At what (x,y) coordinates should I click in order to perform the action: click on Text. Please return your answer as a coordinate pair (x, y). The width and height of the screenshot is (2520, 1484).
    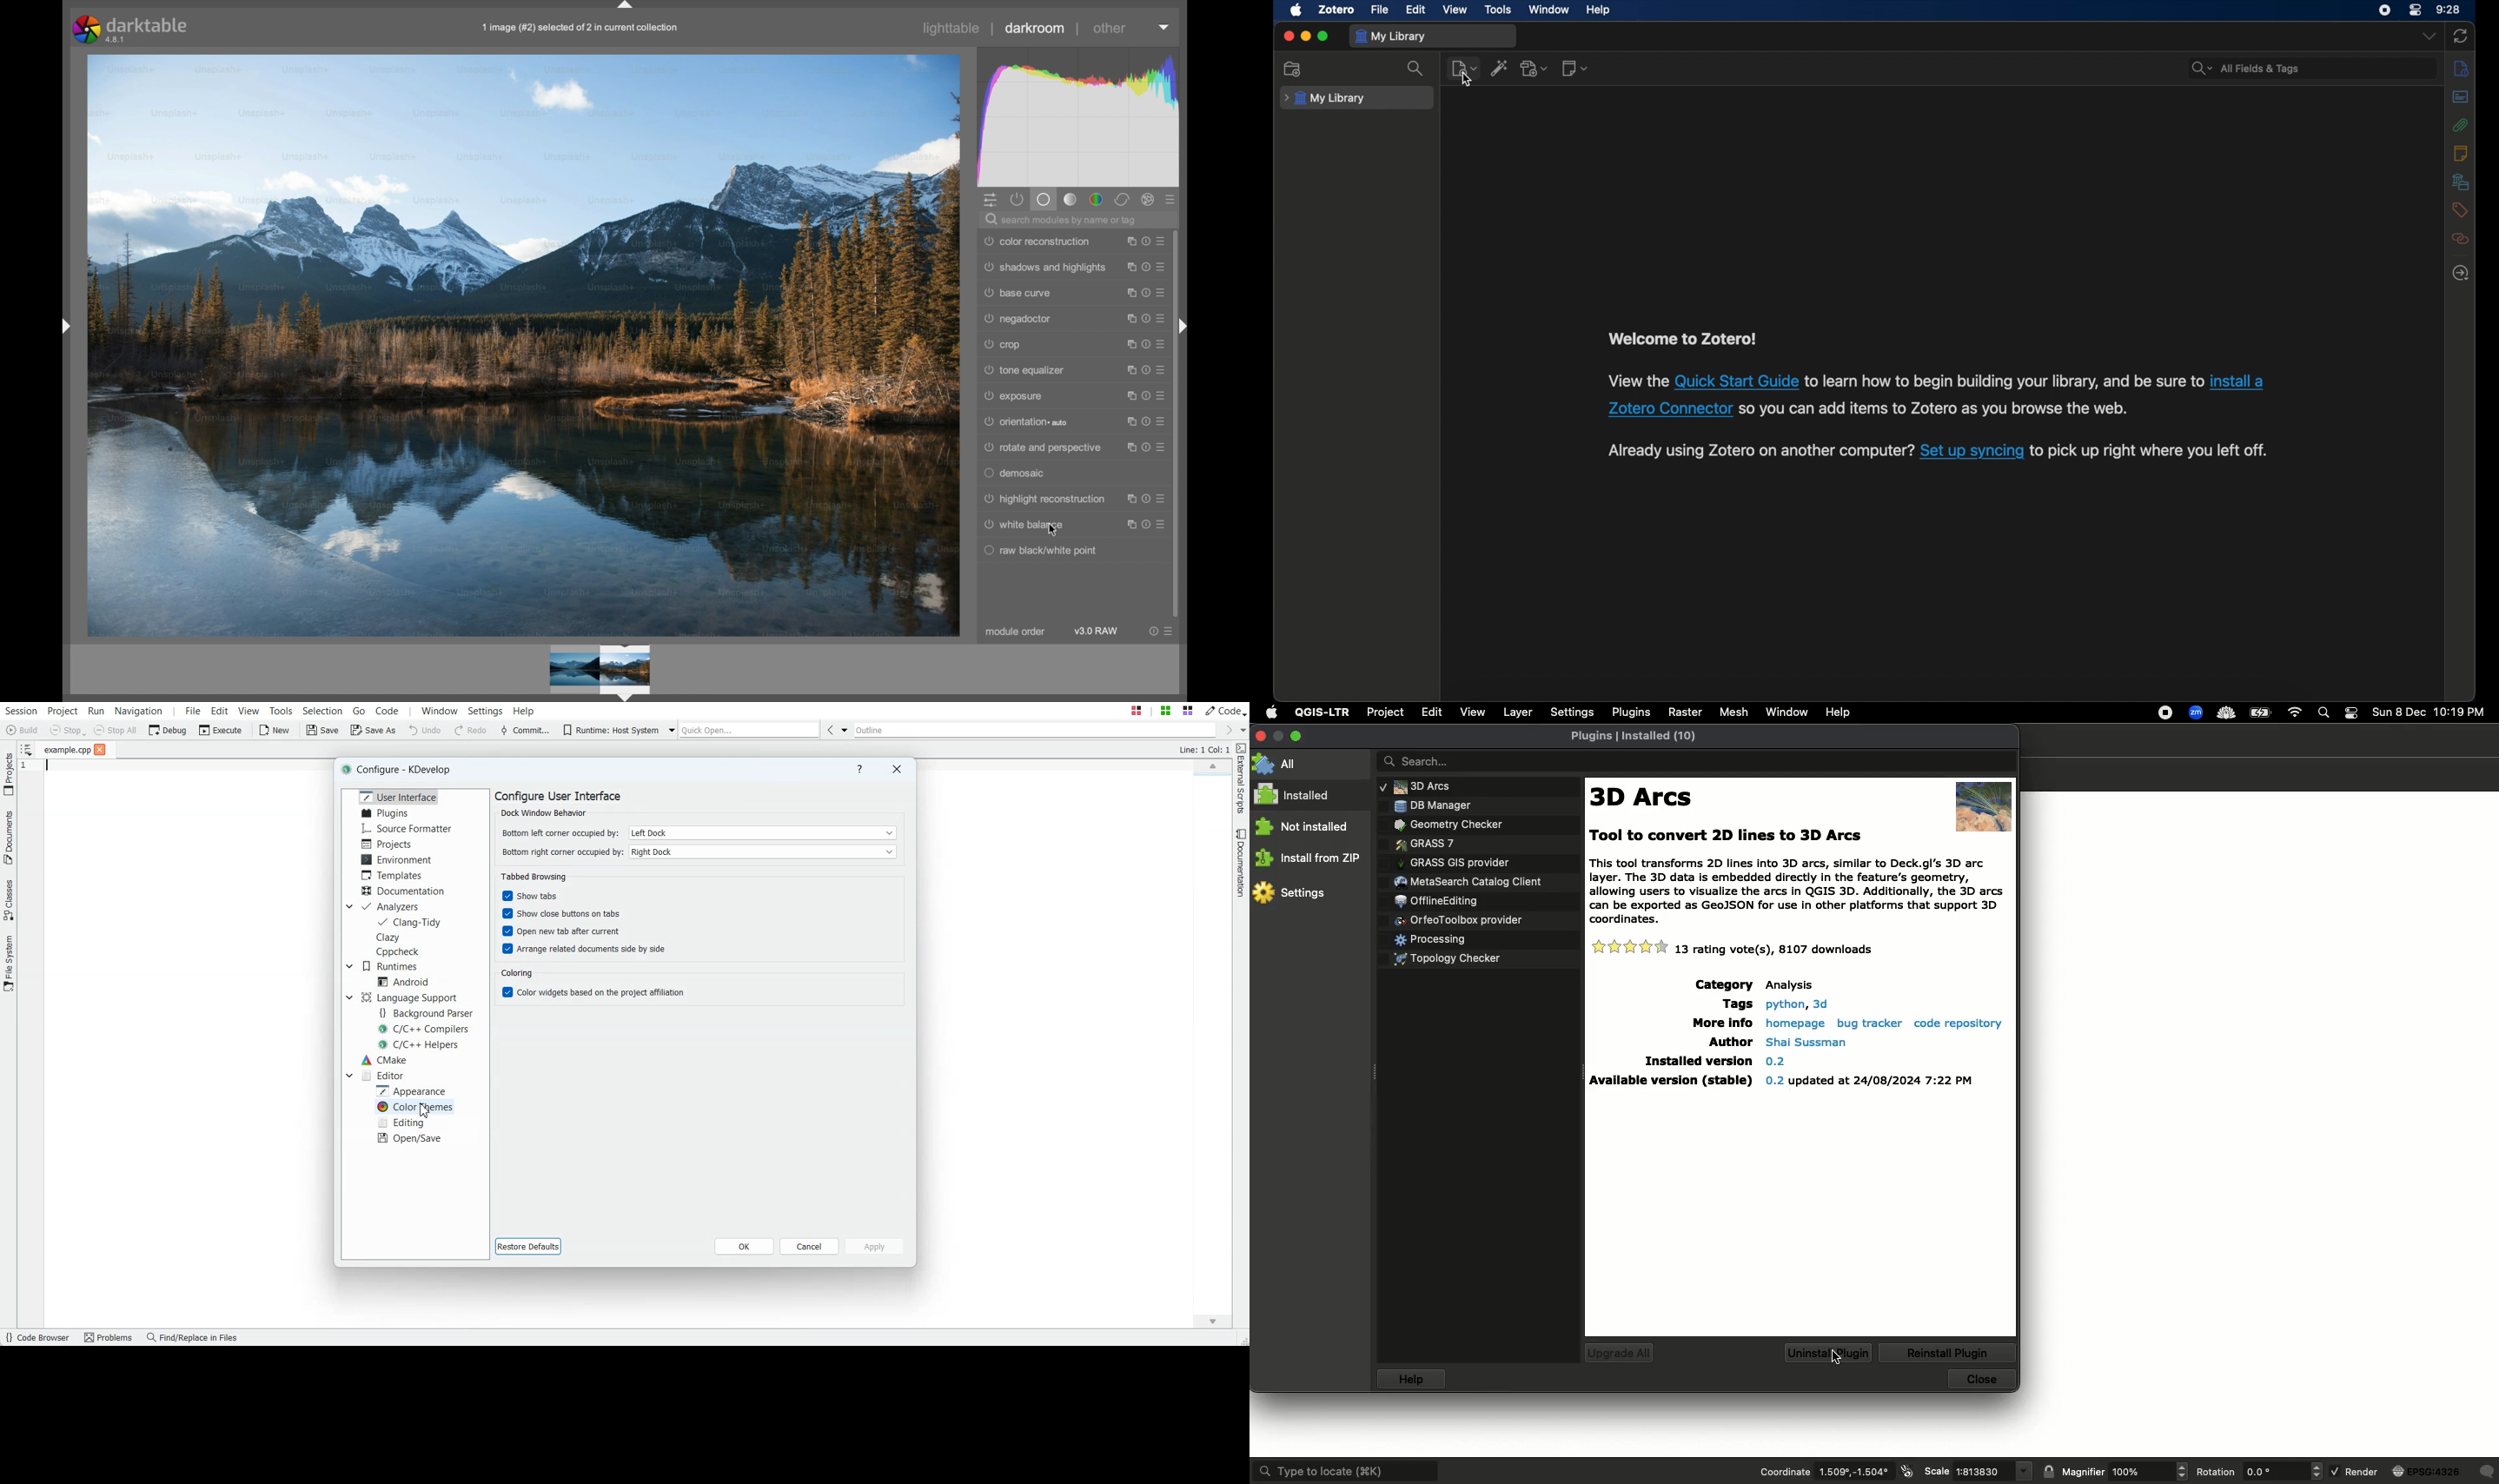
    Looking at the image, I should click on (1795, 873).